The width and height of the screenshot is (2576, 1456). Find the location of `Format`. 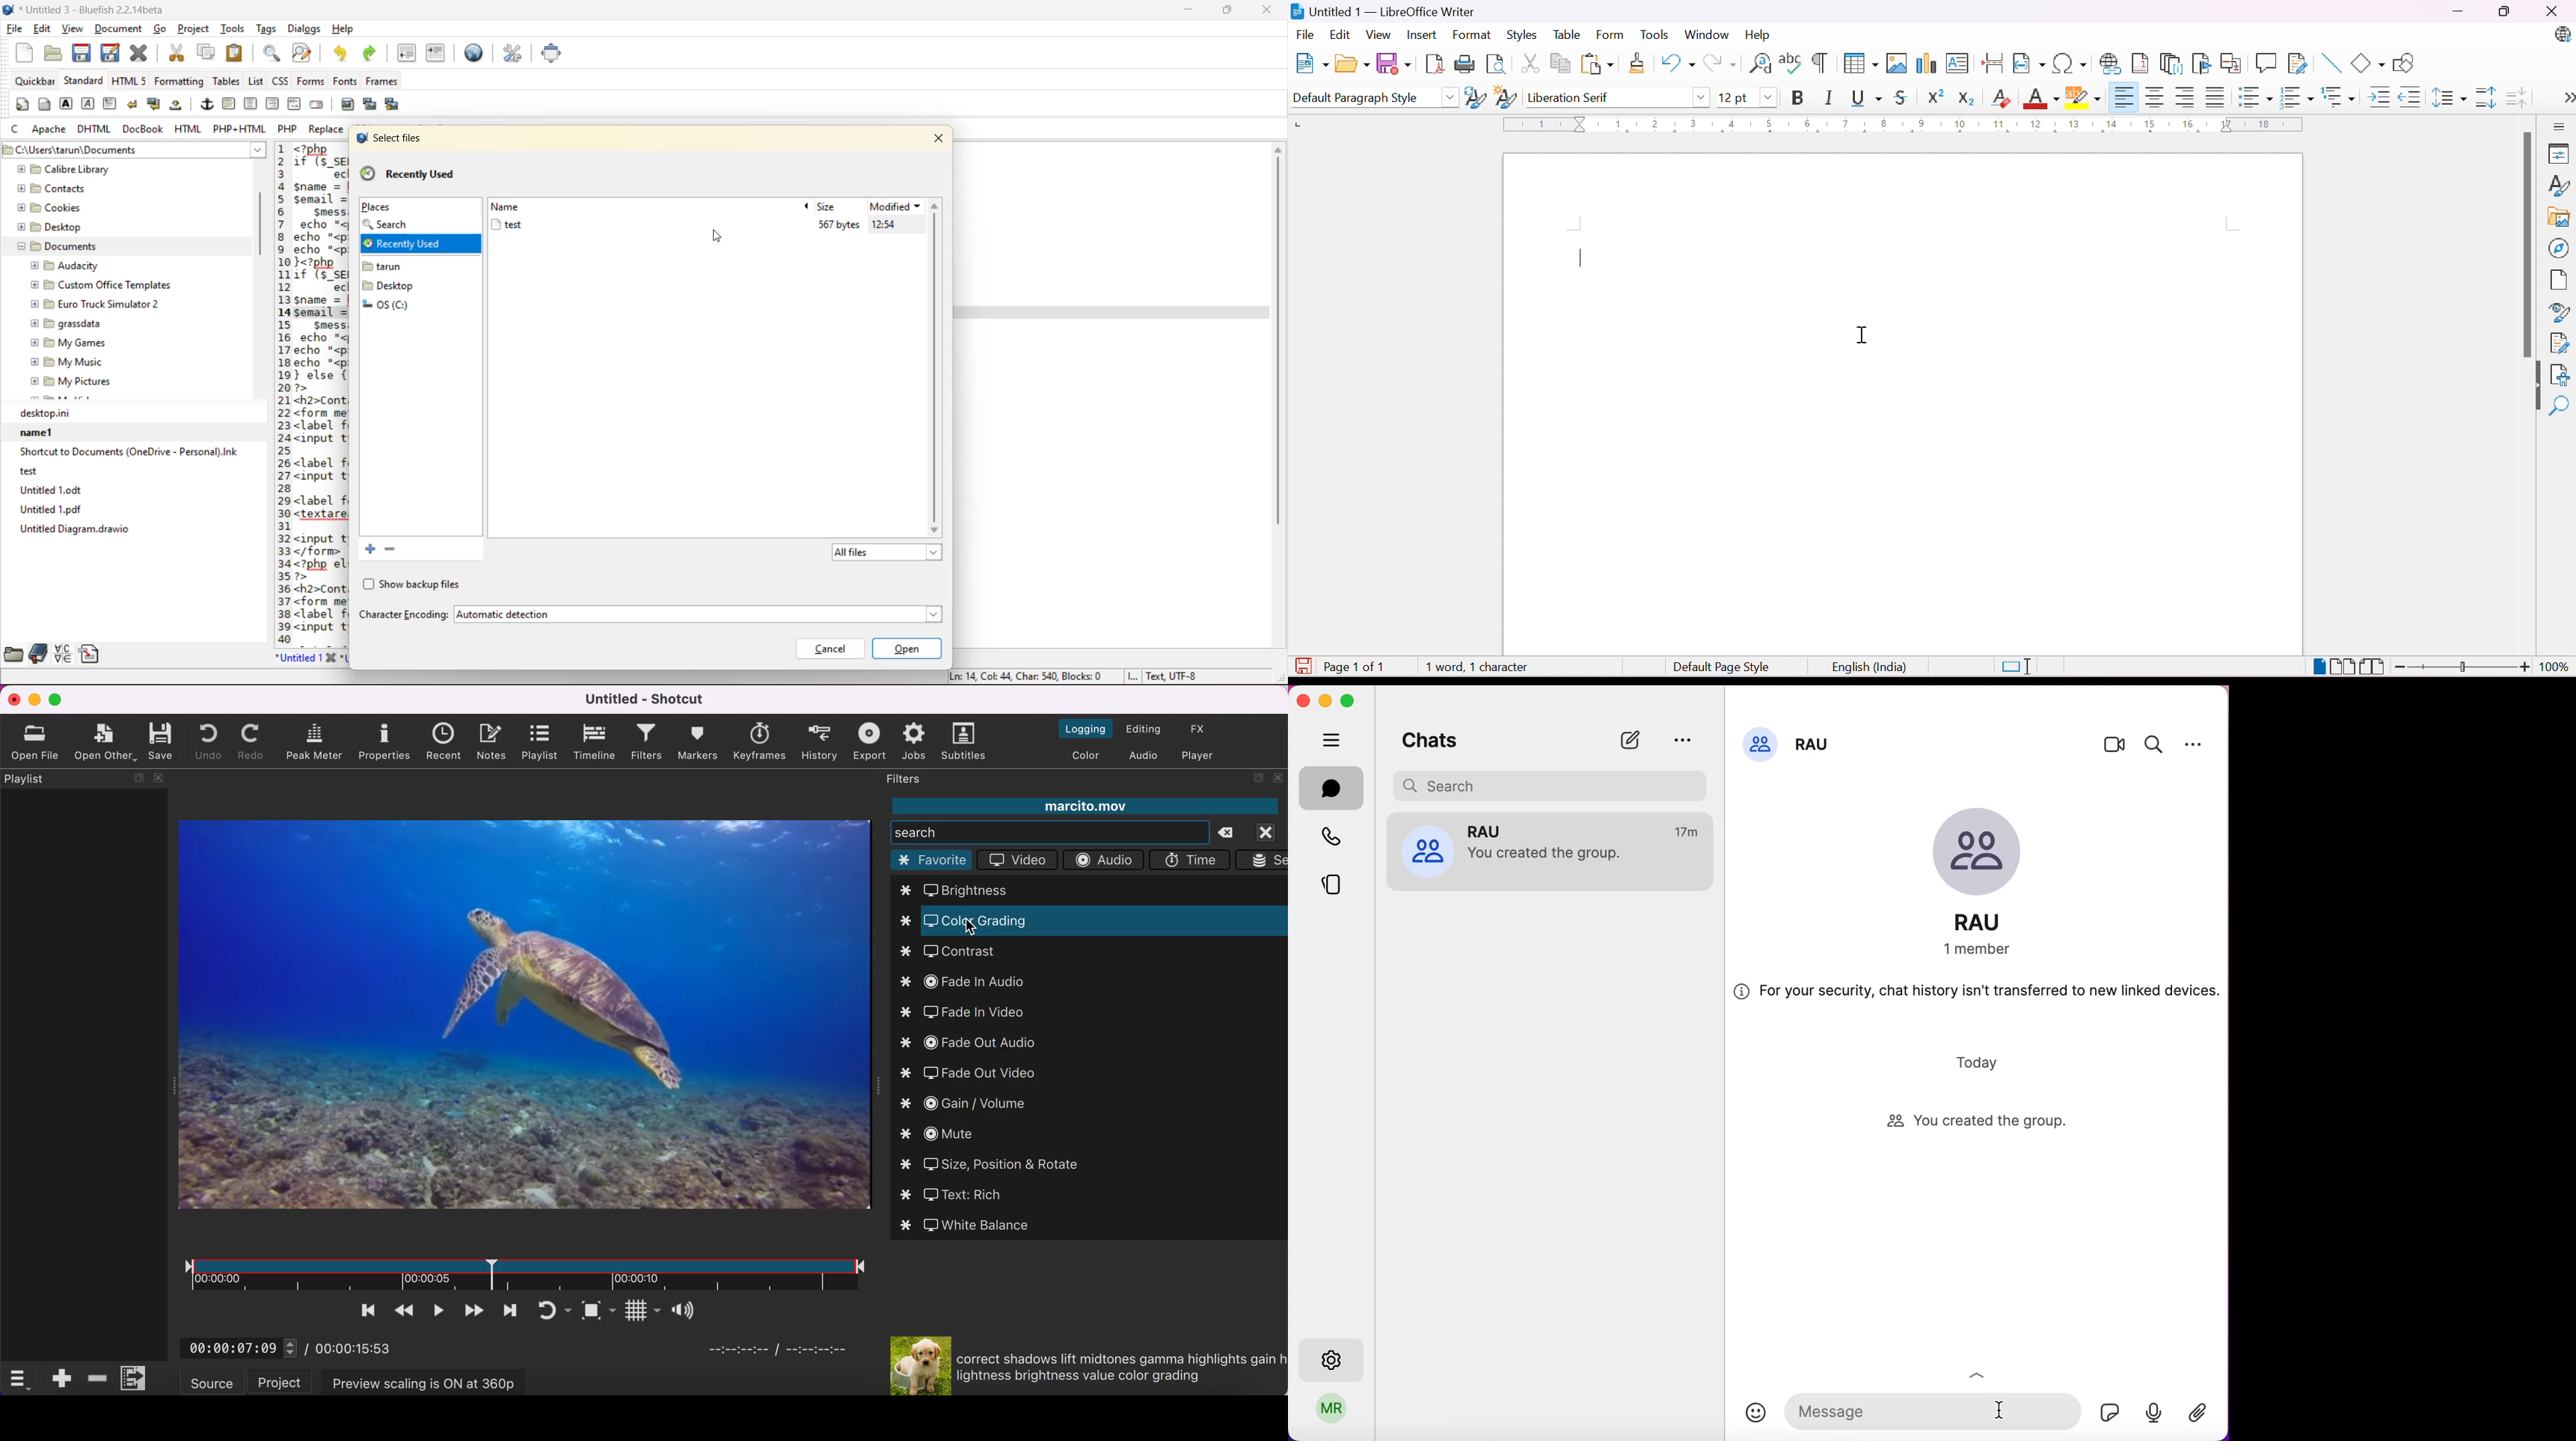

Format is located at coordinates (1472, 34).